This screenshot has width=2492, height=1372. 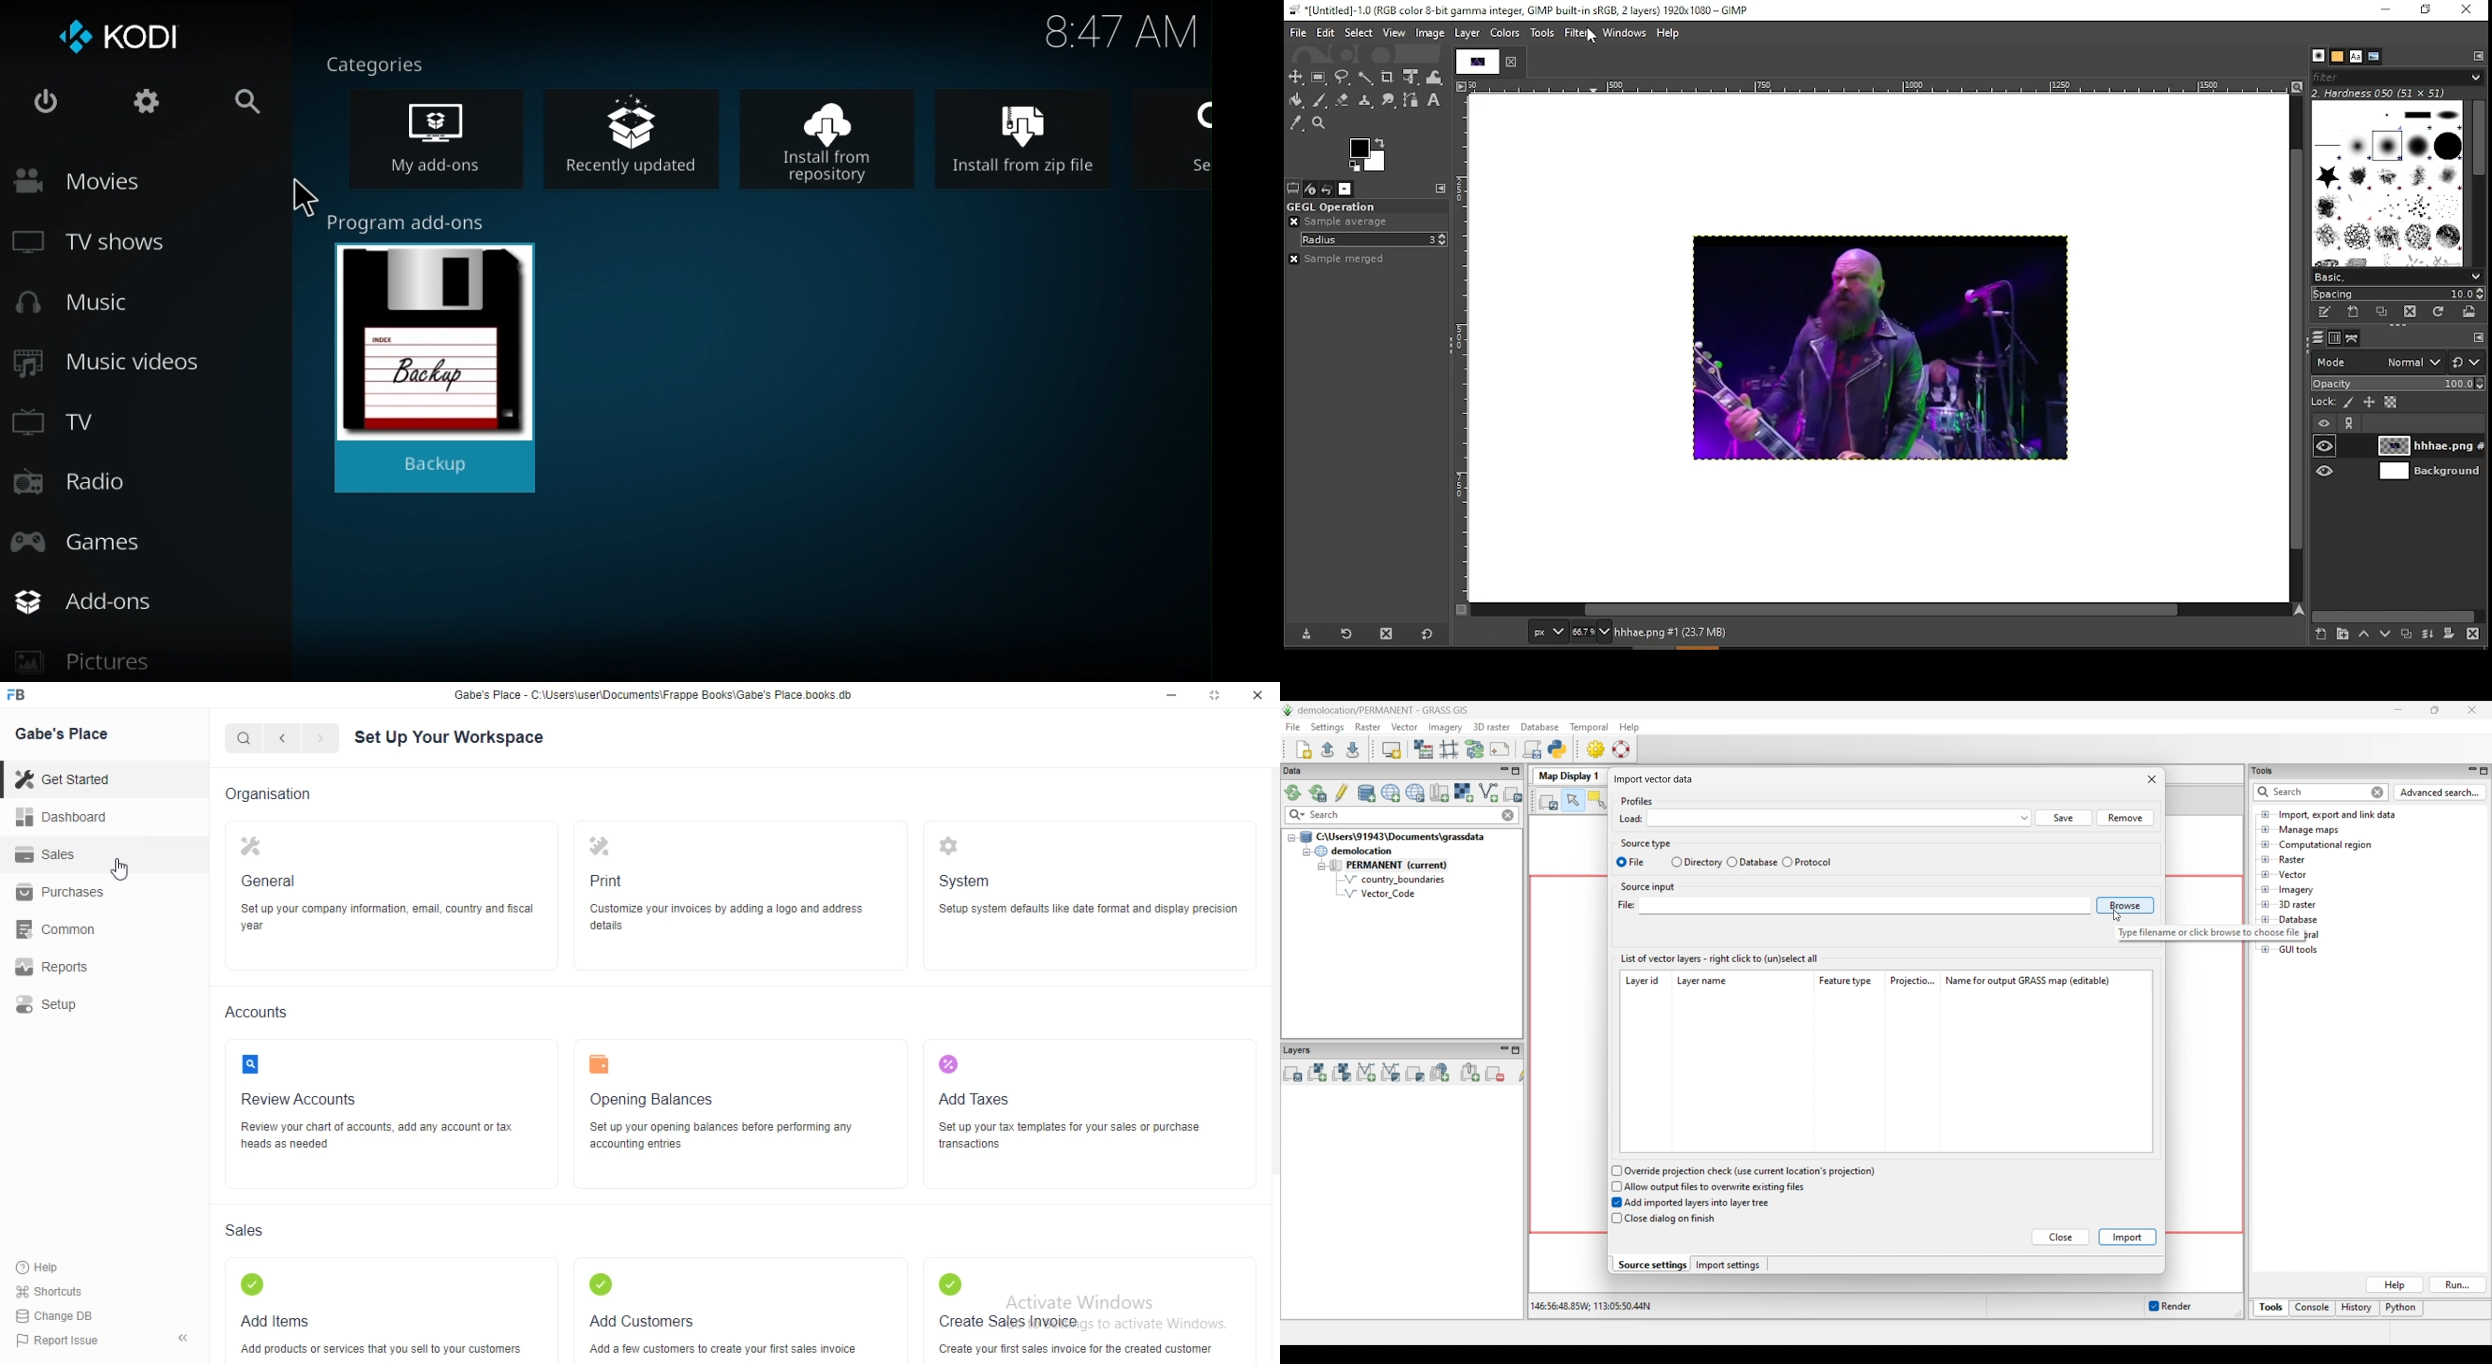 What do you see at coordinates (1037, 136) in the screenshot?
I see `Install from zip file` at bounding box center [1037, 136].